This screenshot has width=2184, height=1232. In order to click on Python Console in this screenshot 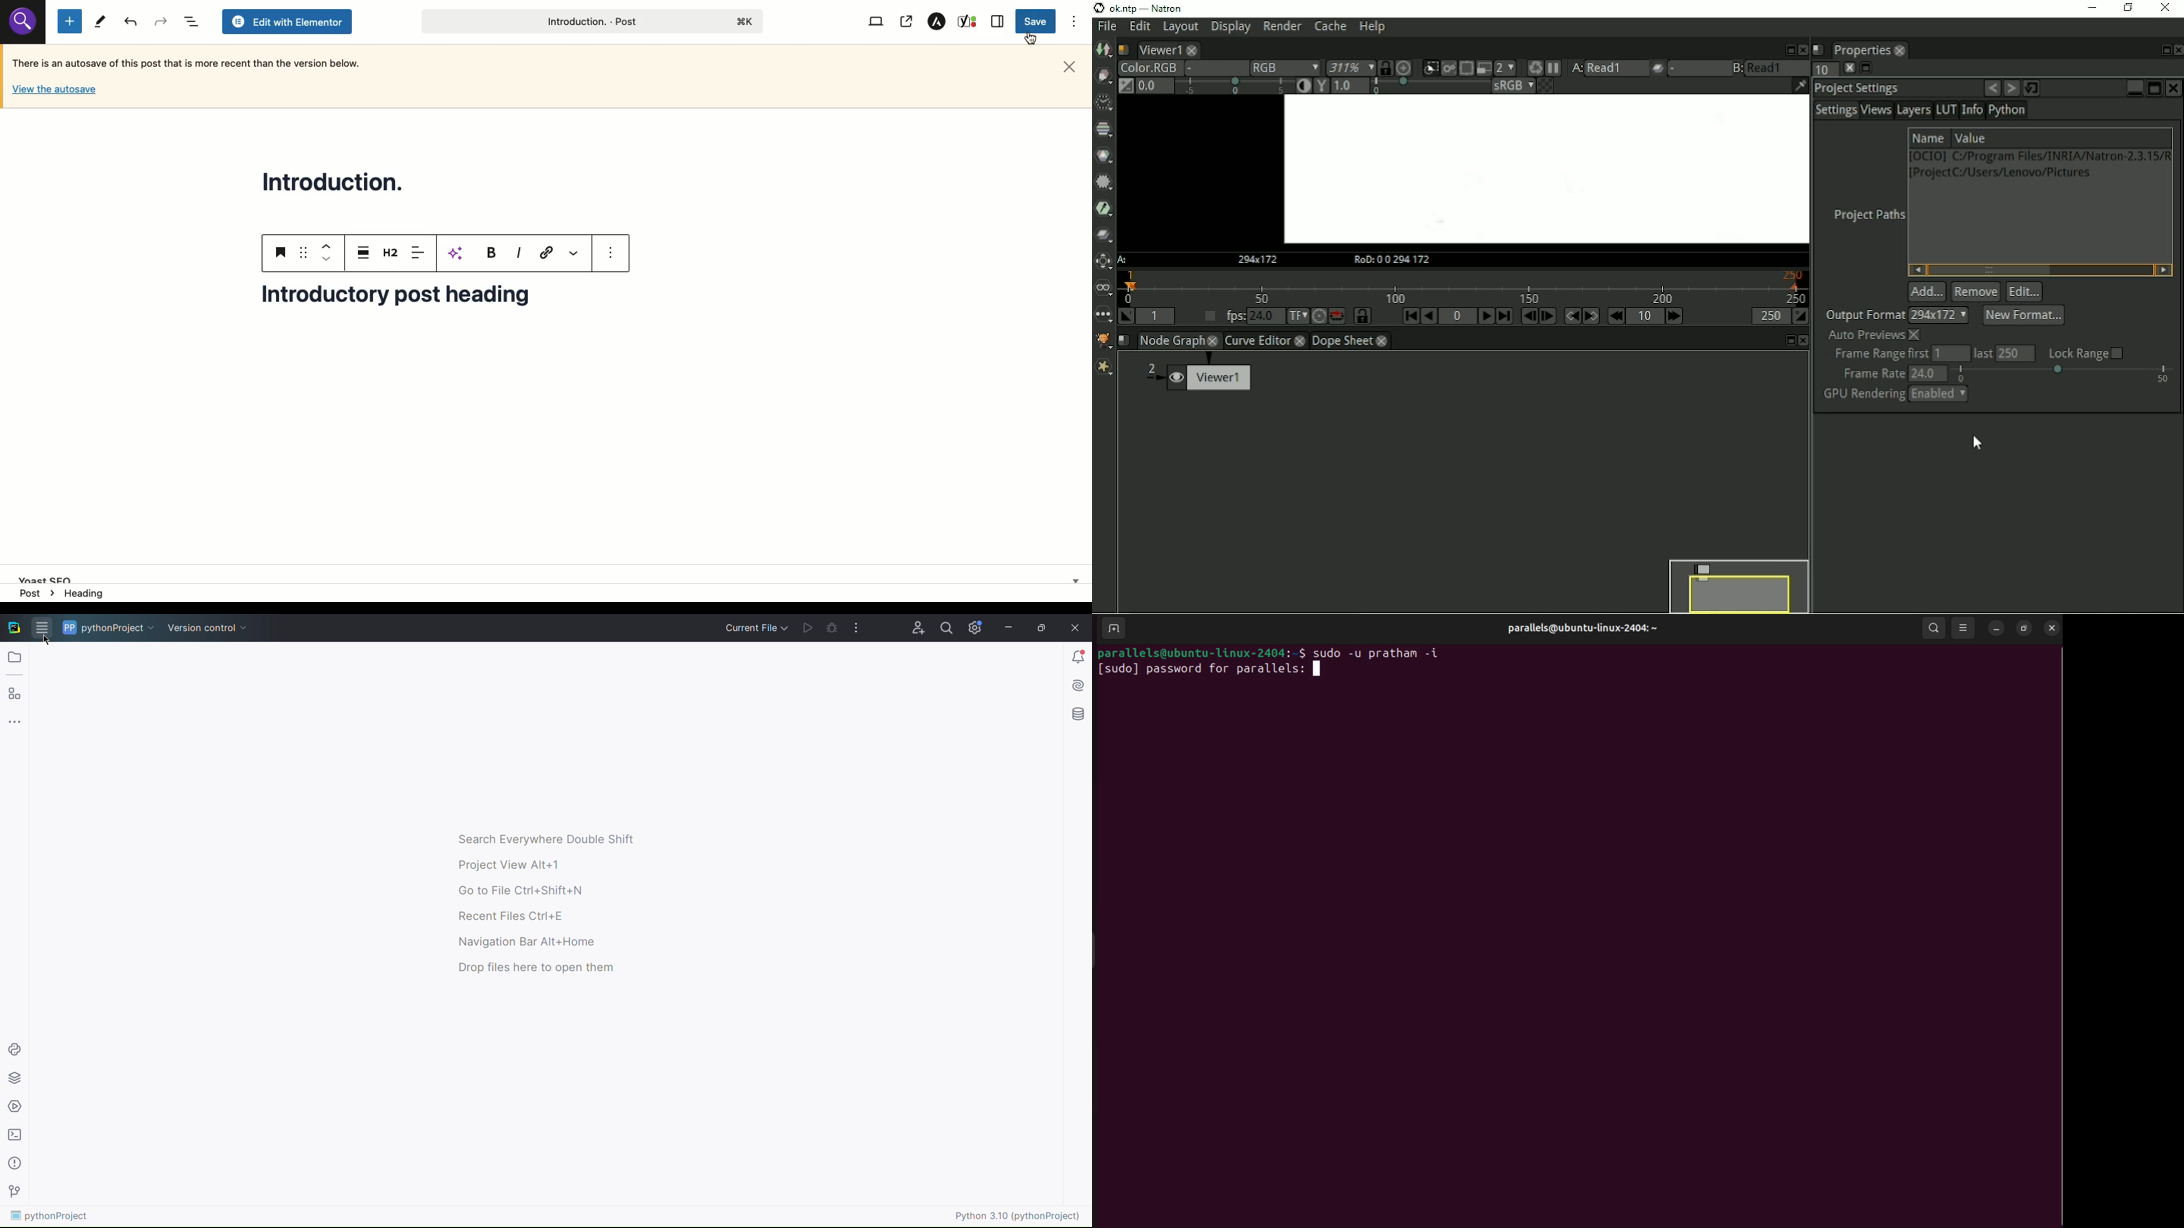, I will do `click(15, 1047)`.